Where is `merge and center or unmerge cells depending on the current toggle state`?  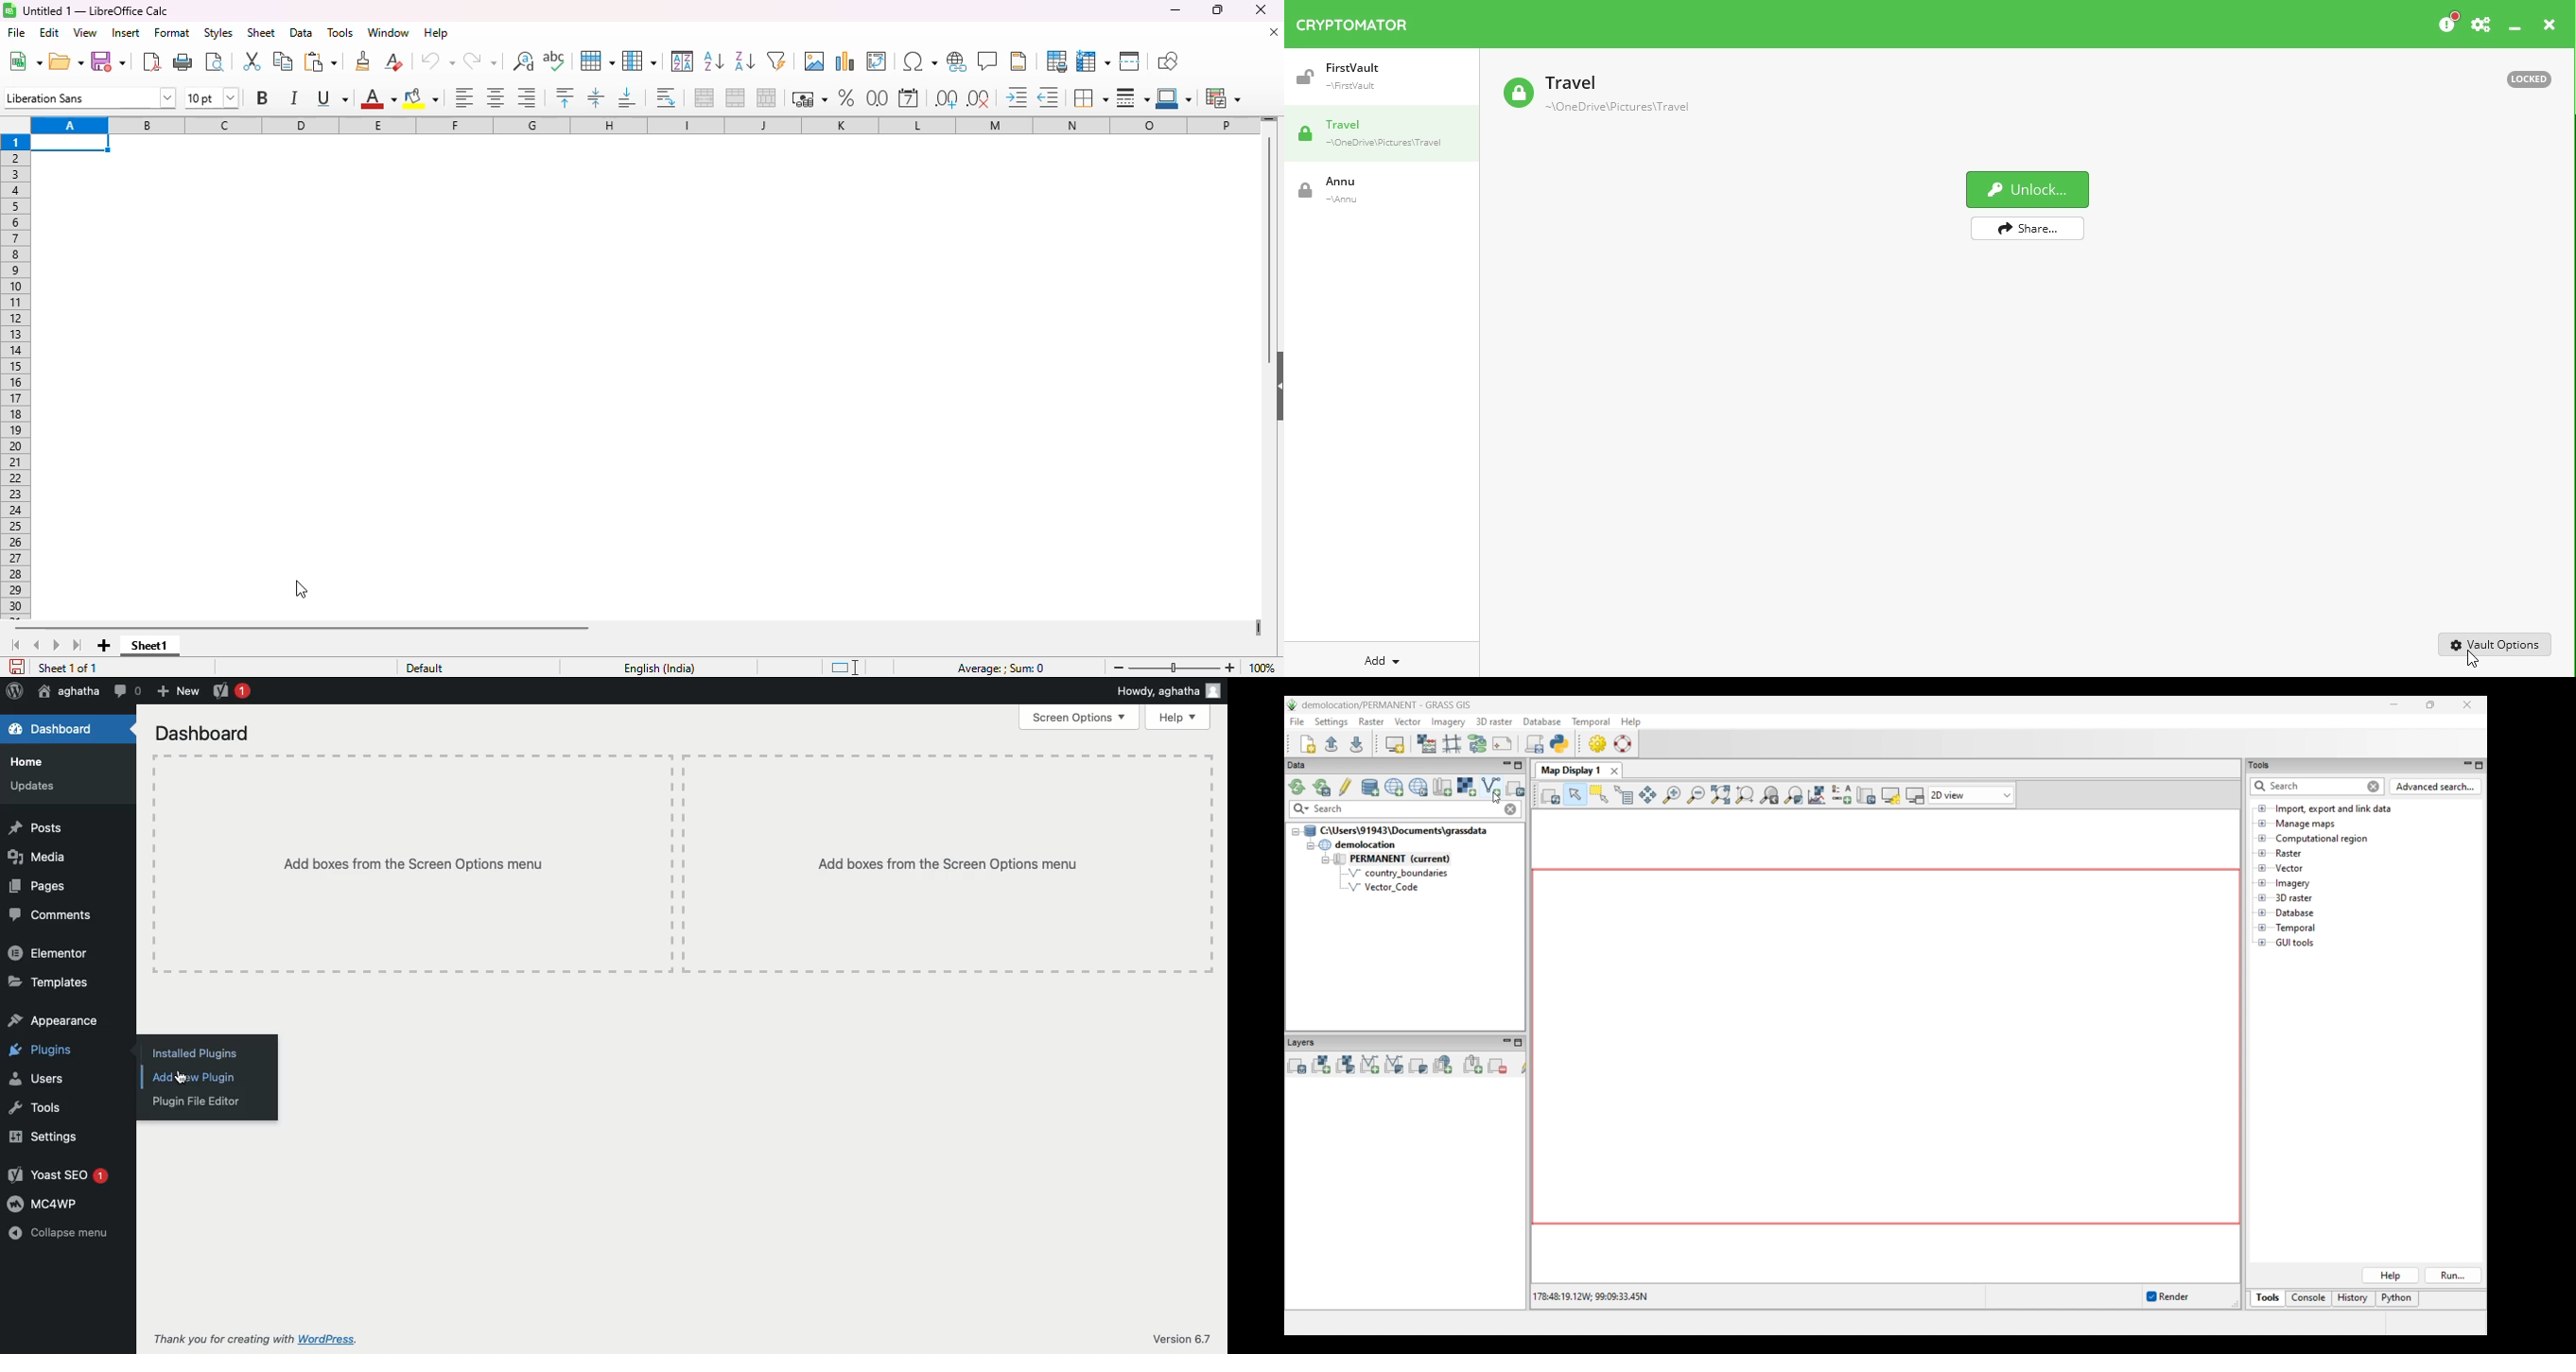
merge and center or unmerge cells depending on the current toggle state is located at coordinates (705, 98).